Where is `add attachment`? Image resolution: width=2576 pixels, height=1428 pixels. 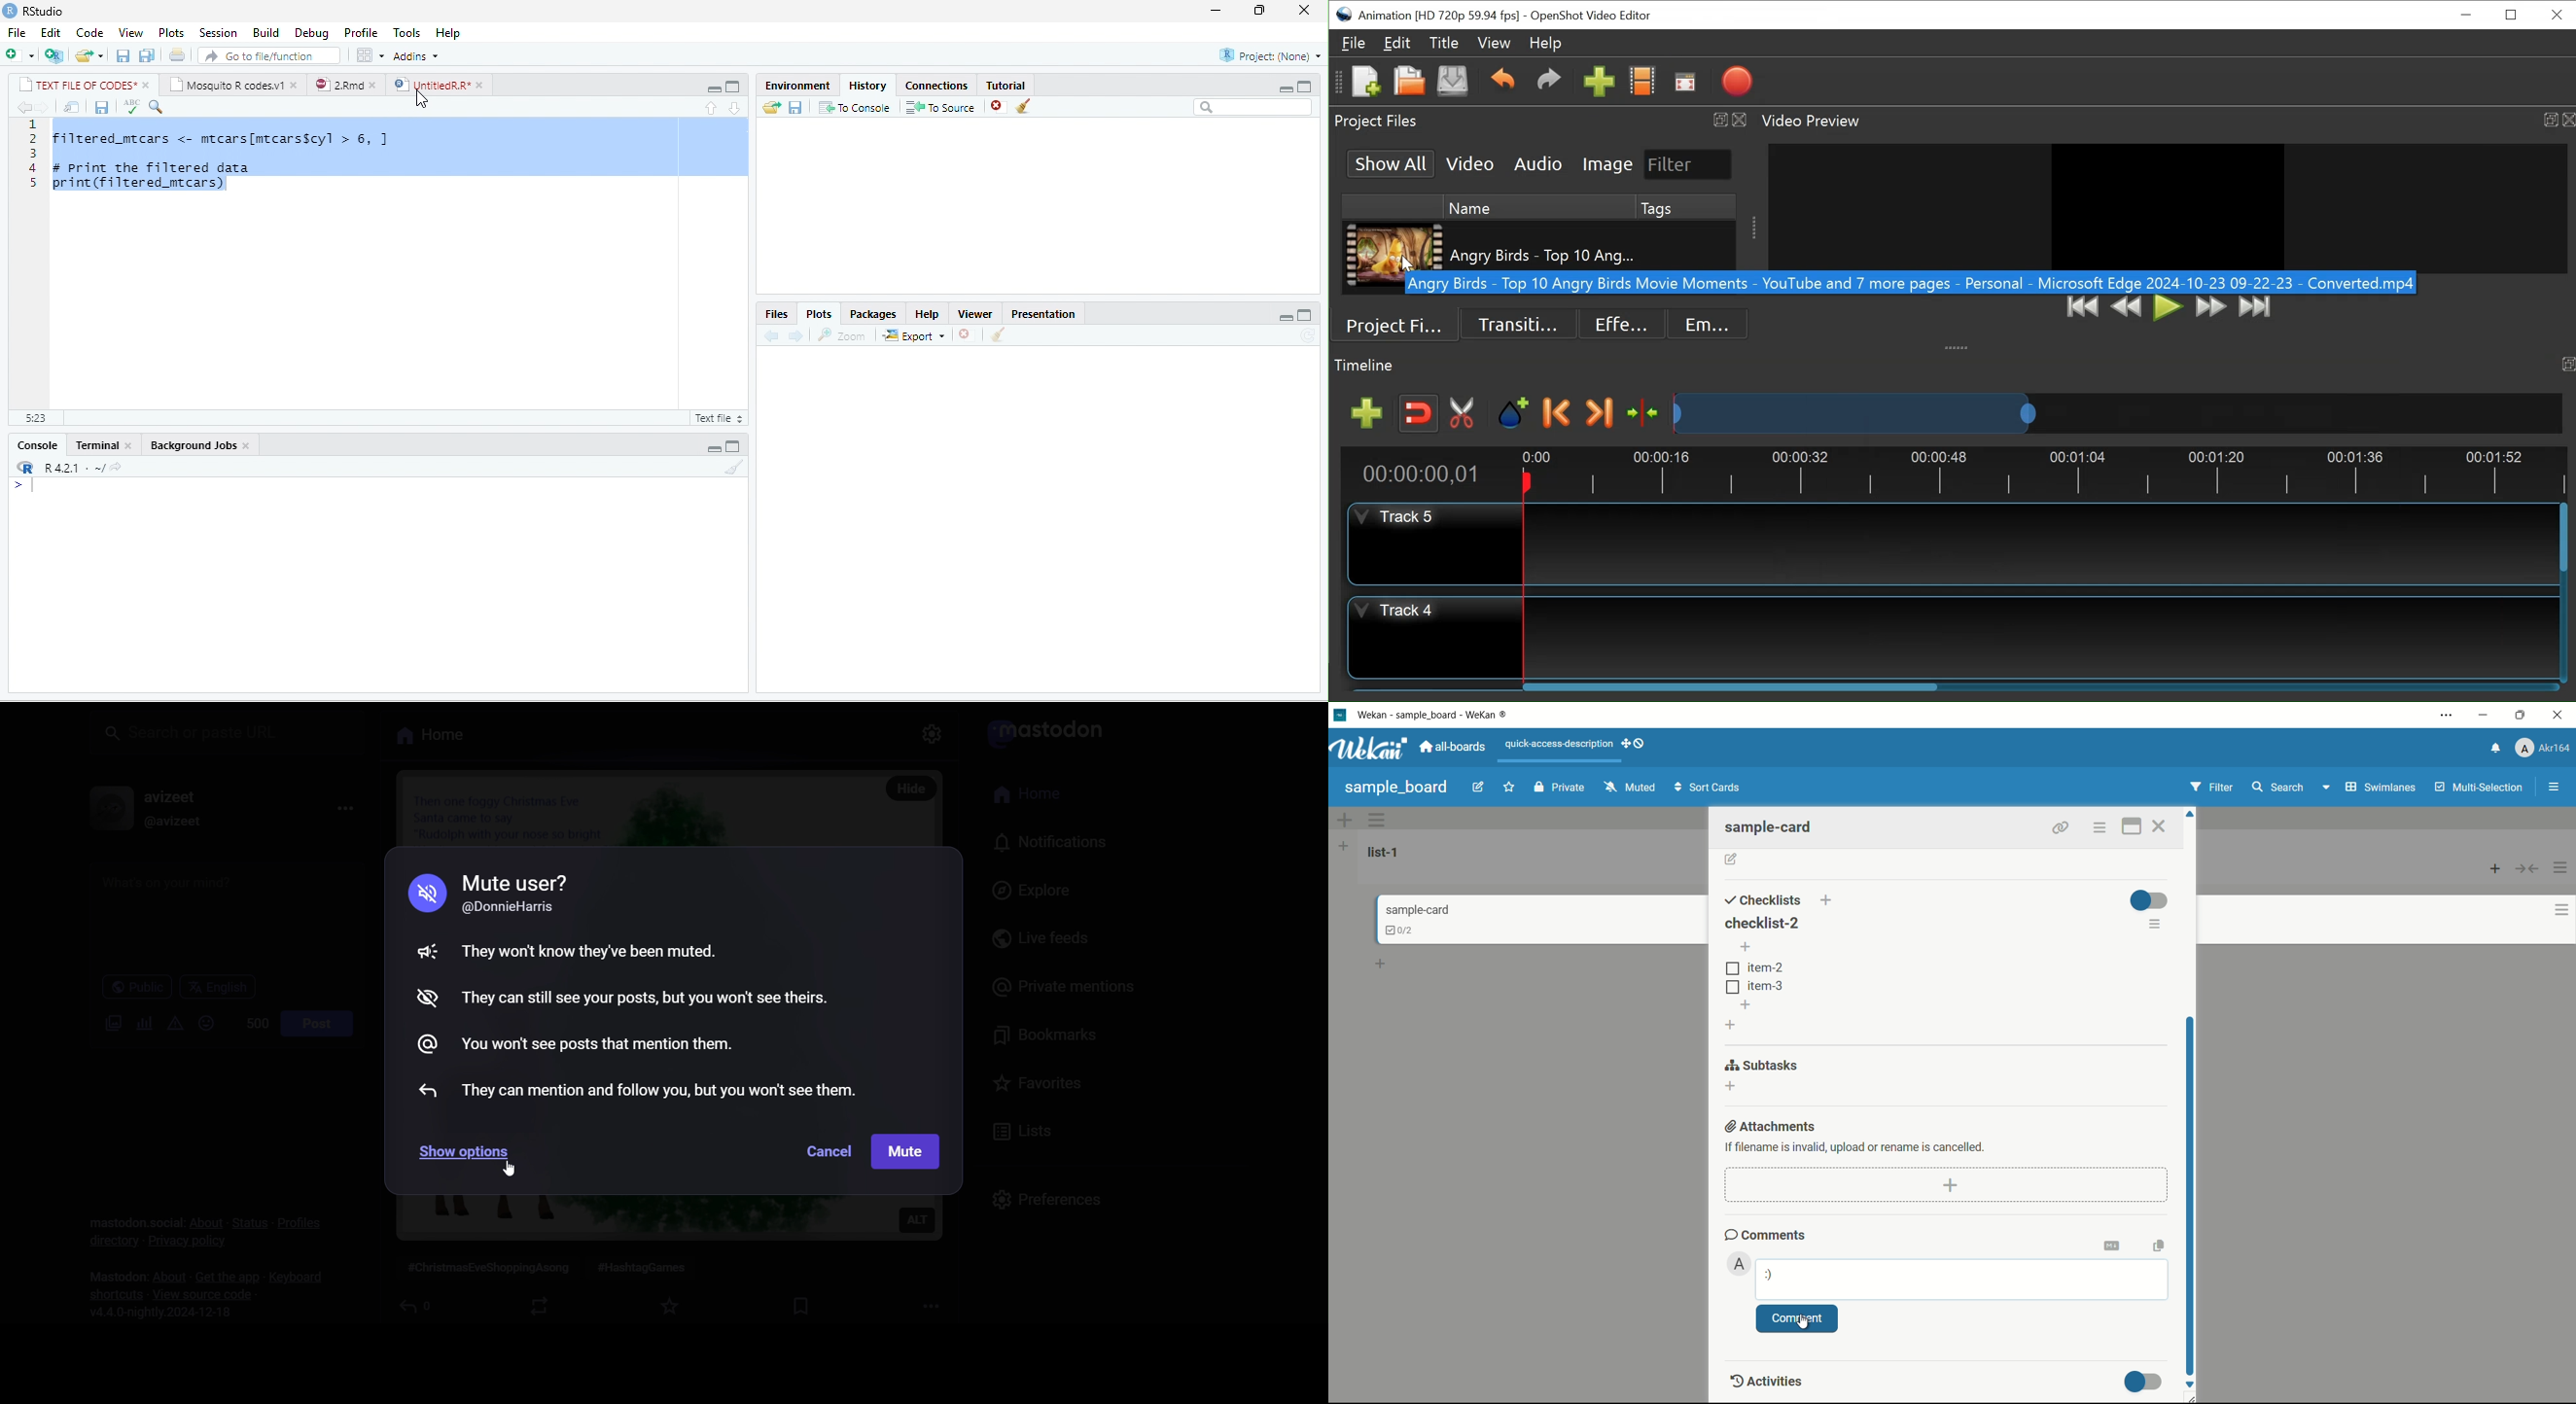
add attachment is located at coordinates (1952, 1184).